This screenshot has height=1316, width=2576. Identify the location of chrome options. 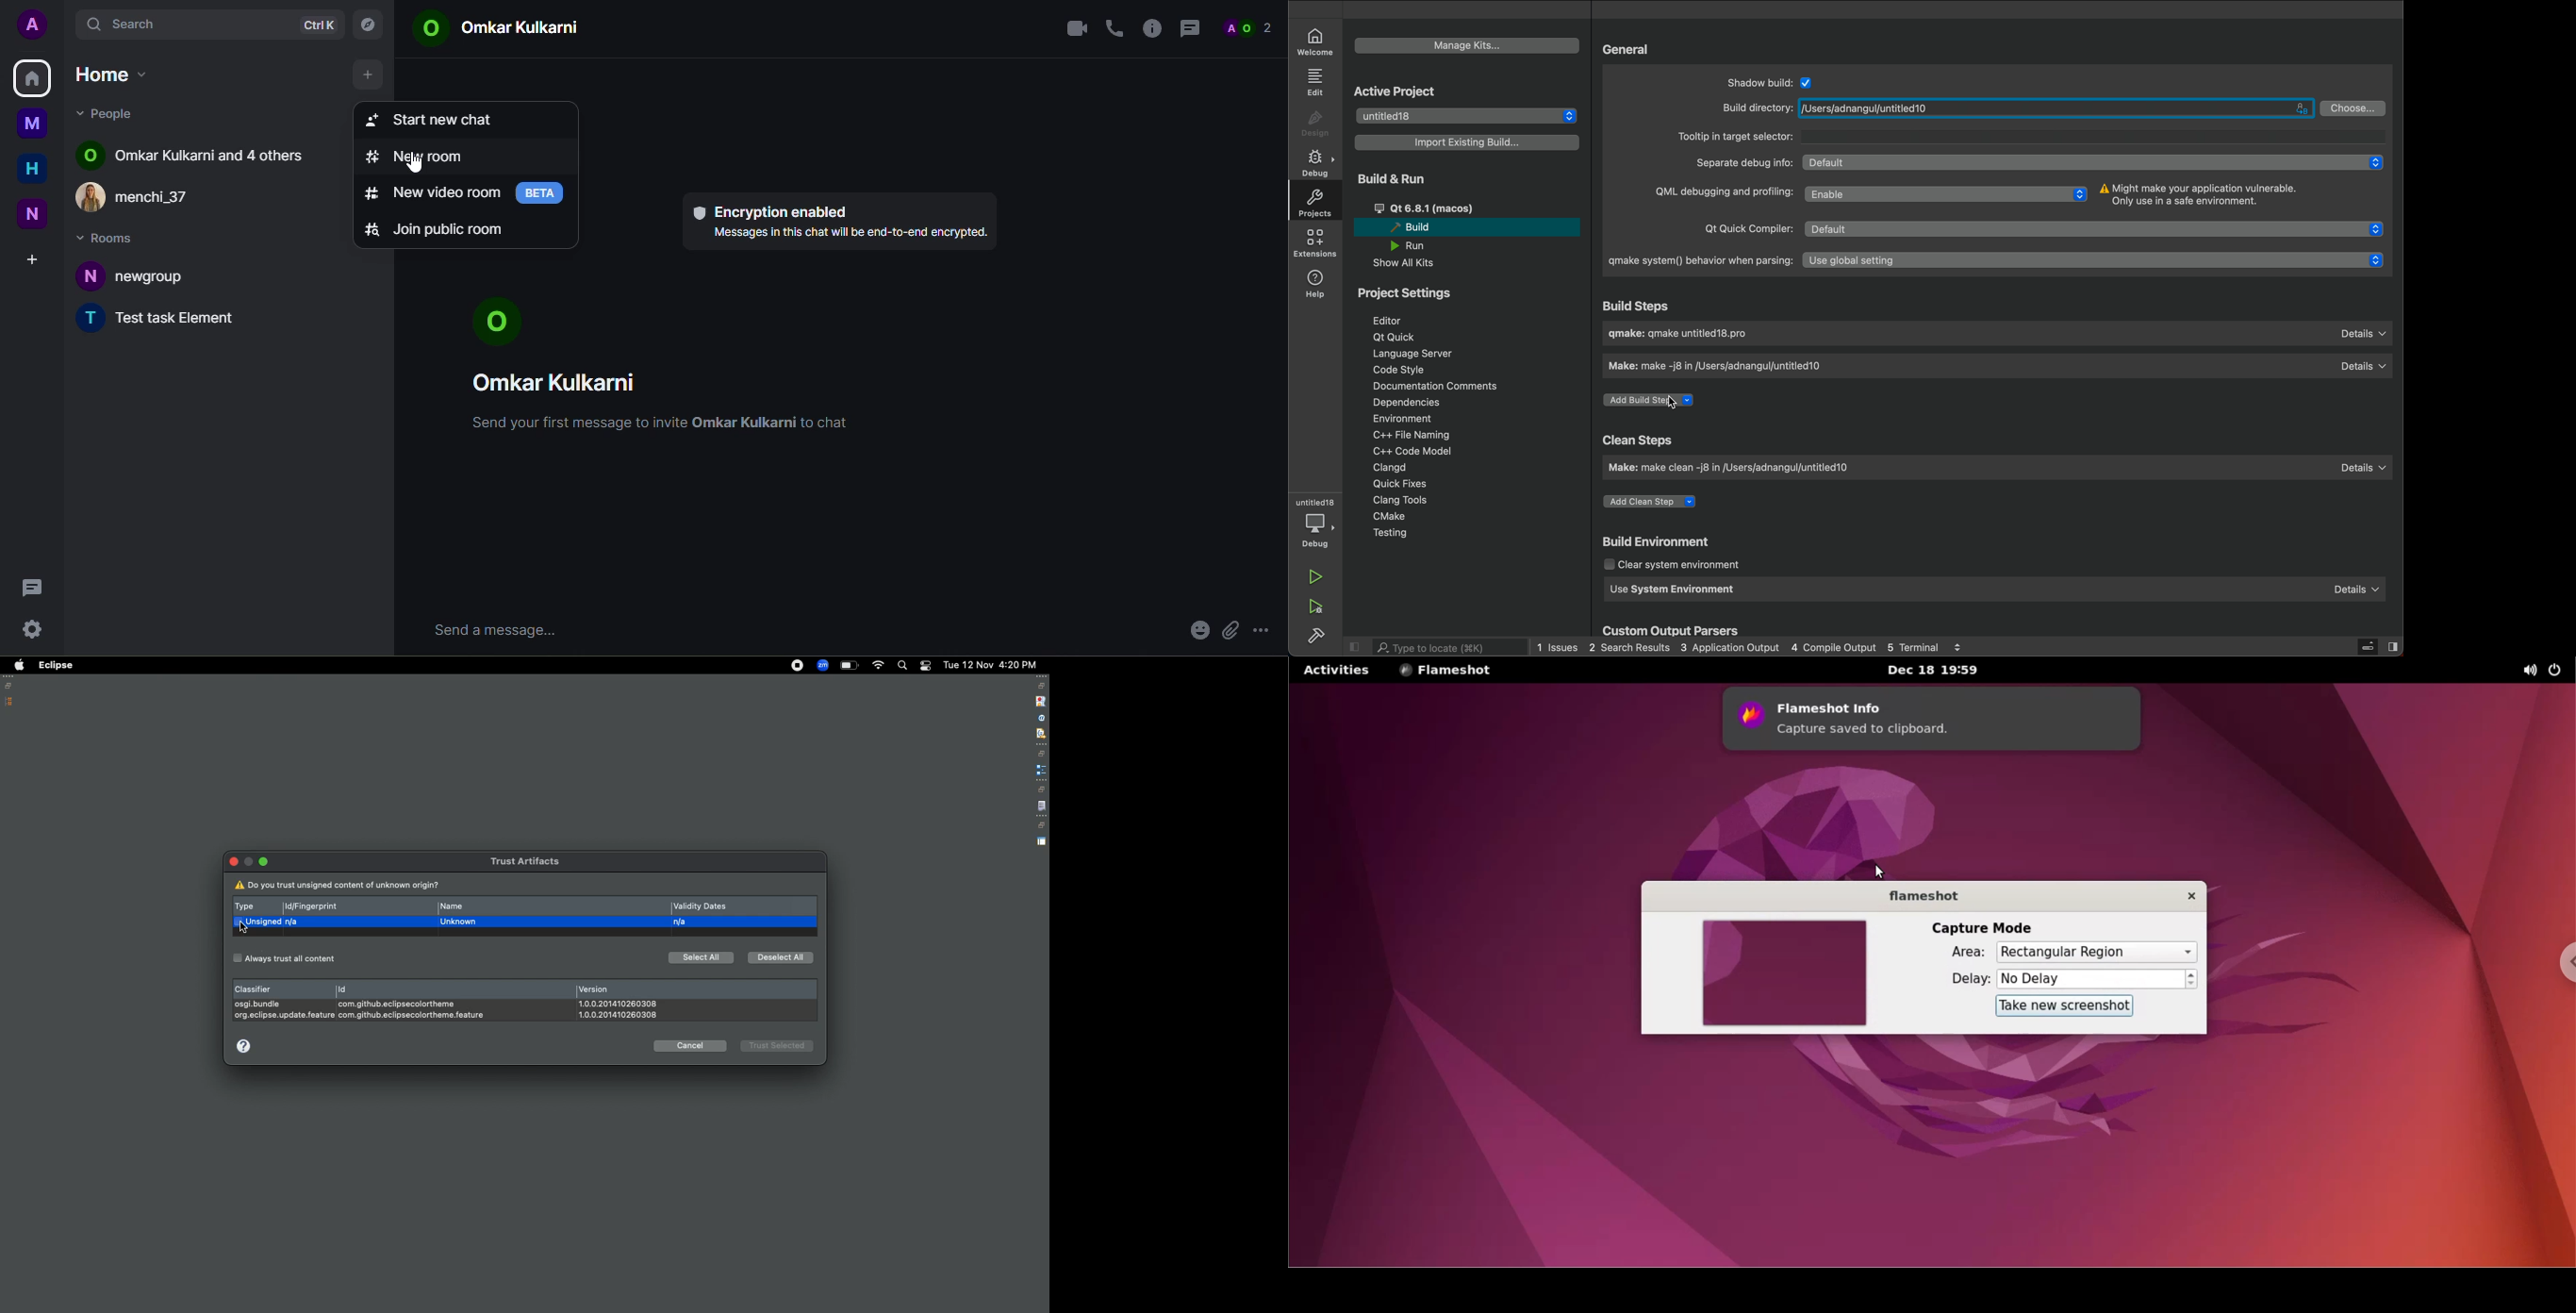
(2565, 966).